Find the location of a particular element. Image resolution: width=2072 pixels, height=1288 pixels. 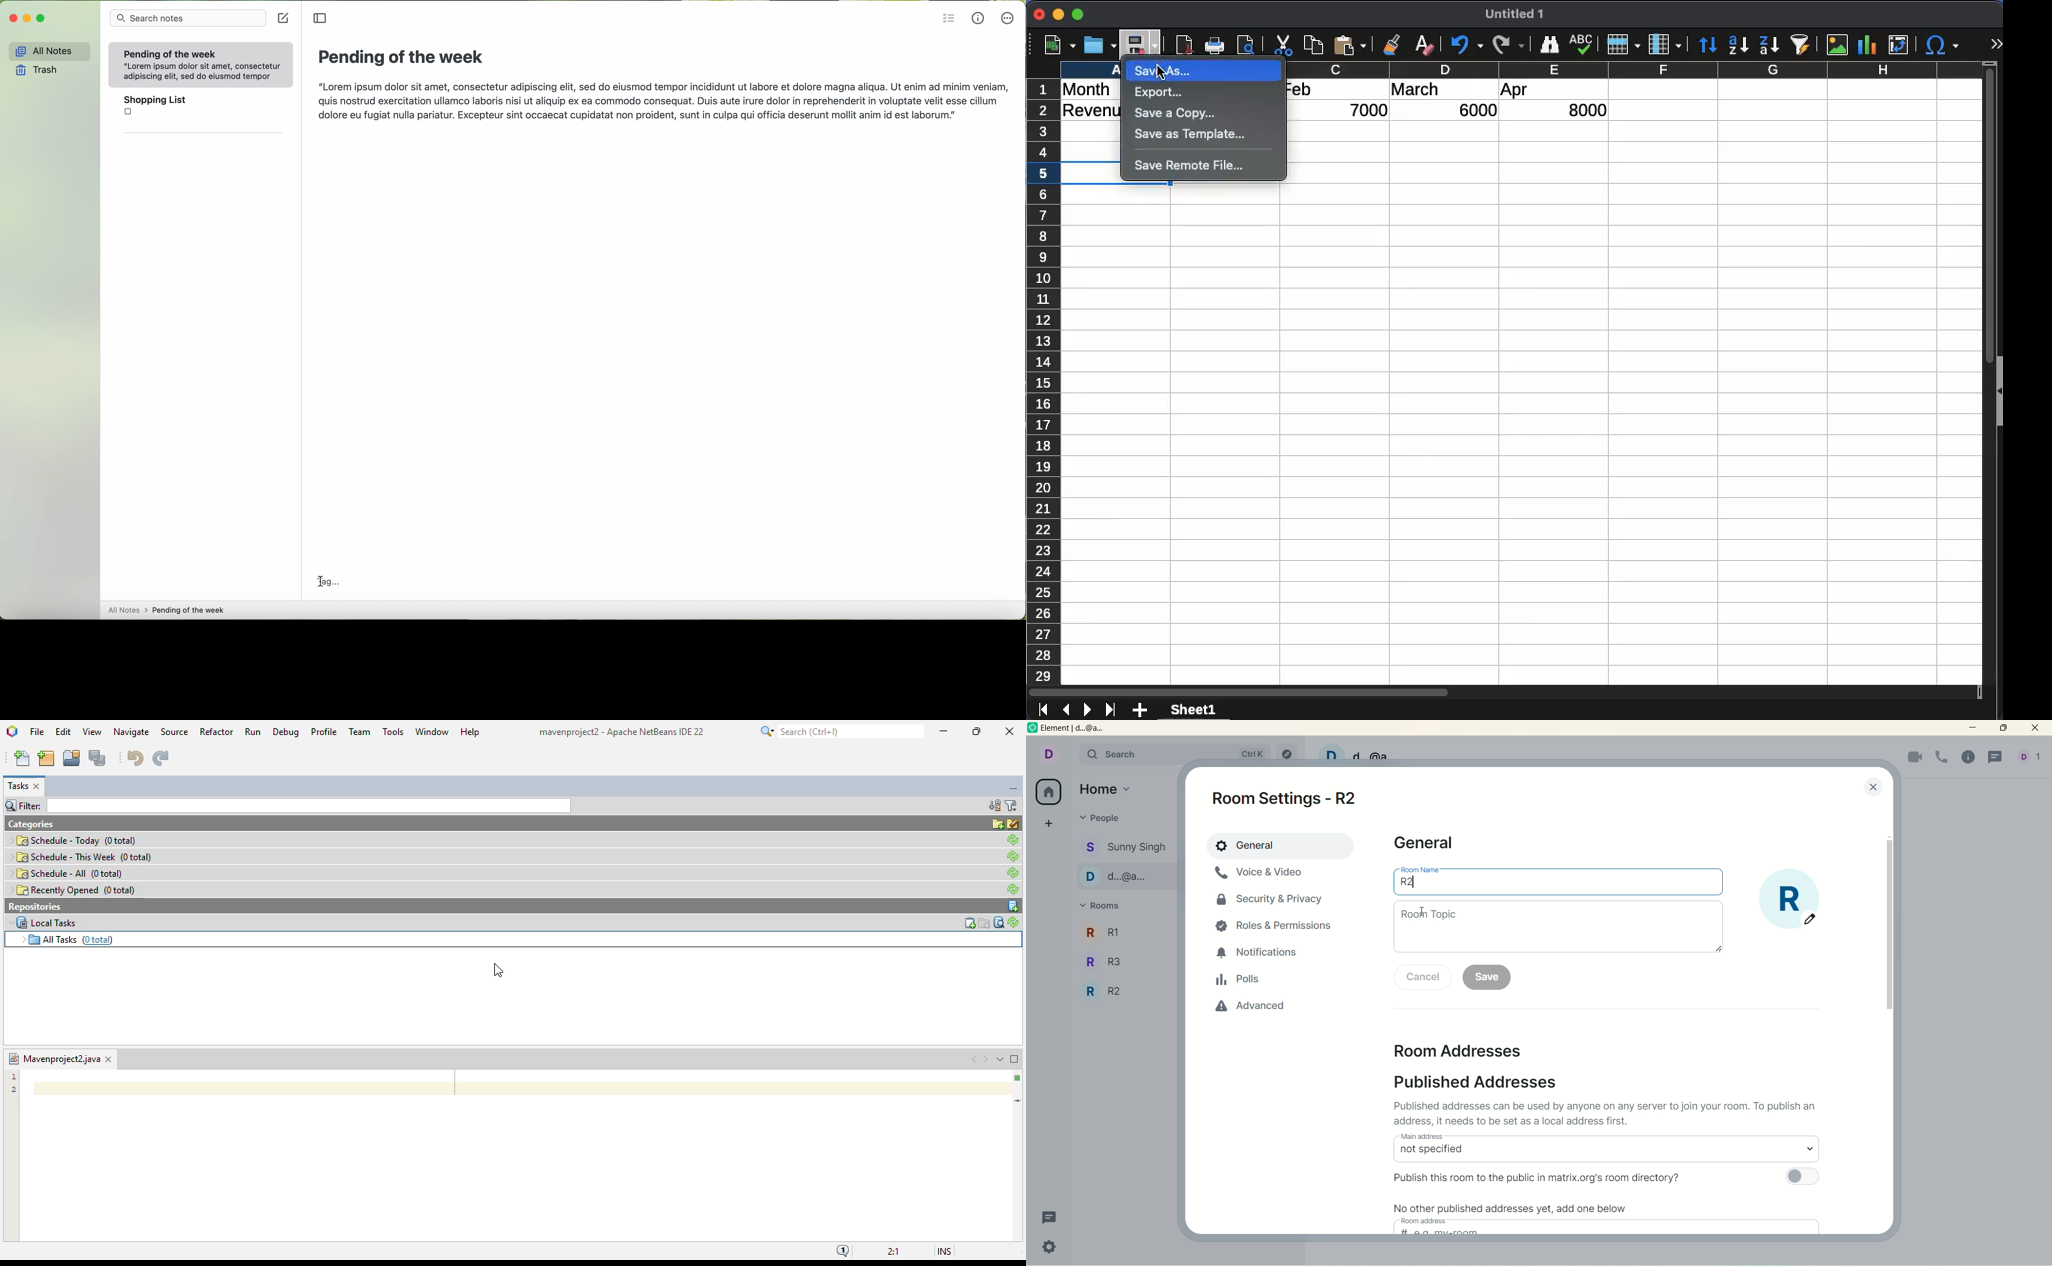

descending  is located at coordinates (1768, 44).